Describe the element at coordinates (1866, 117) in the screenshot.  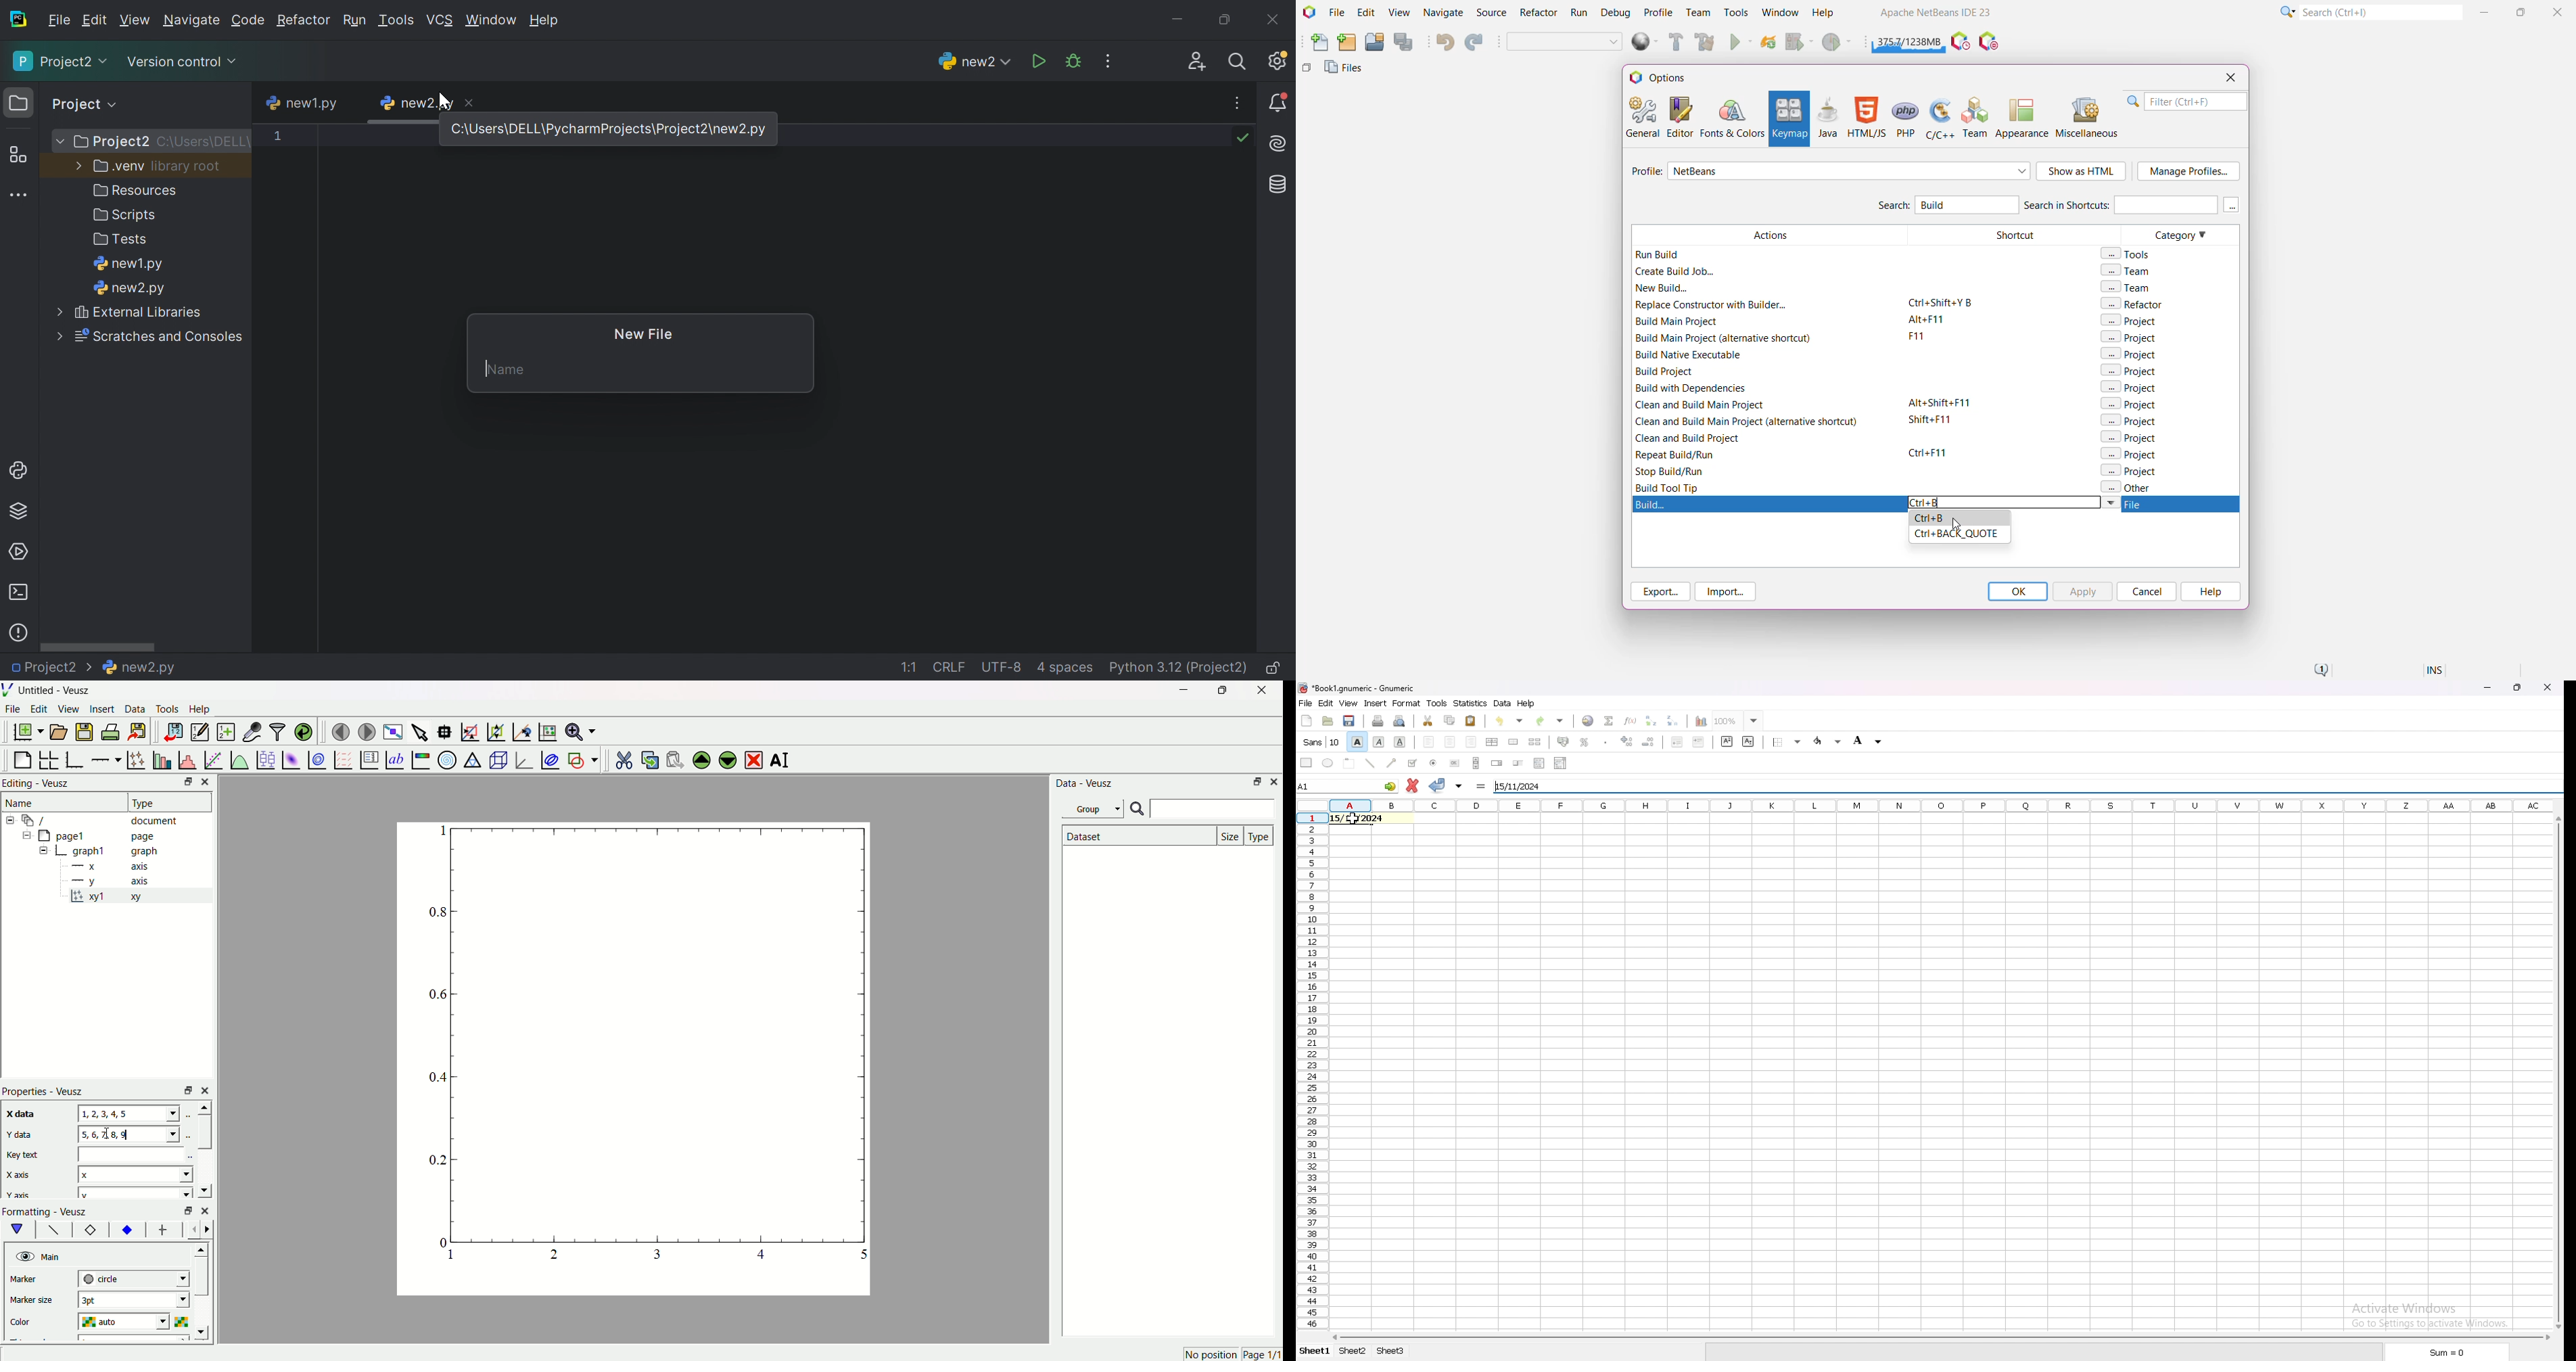
I see `HTML/JS` at that location.